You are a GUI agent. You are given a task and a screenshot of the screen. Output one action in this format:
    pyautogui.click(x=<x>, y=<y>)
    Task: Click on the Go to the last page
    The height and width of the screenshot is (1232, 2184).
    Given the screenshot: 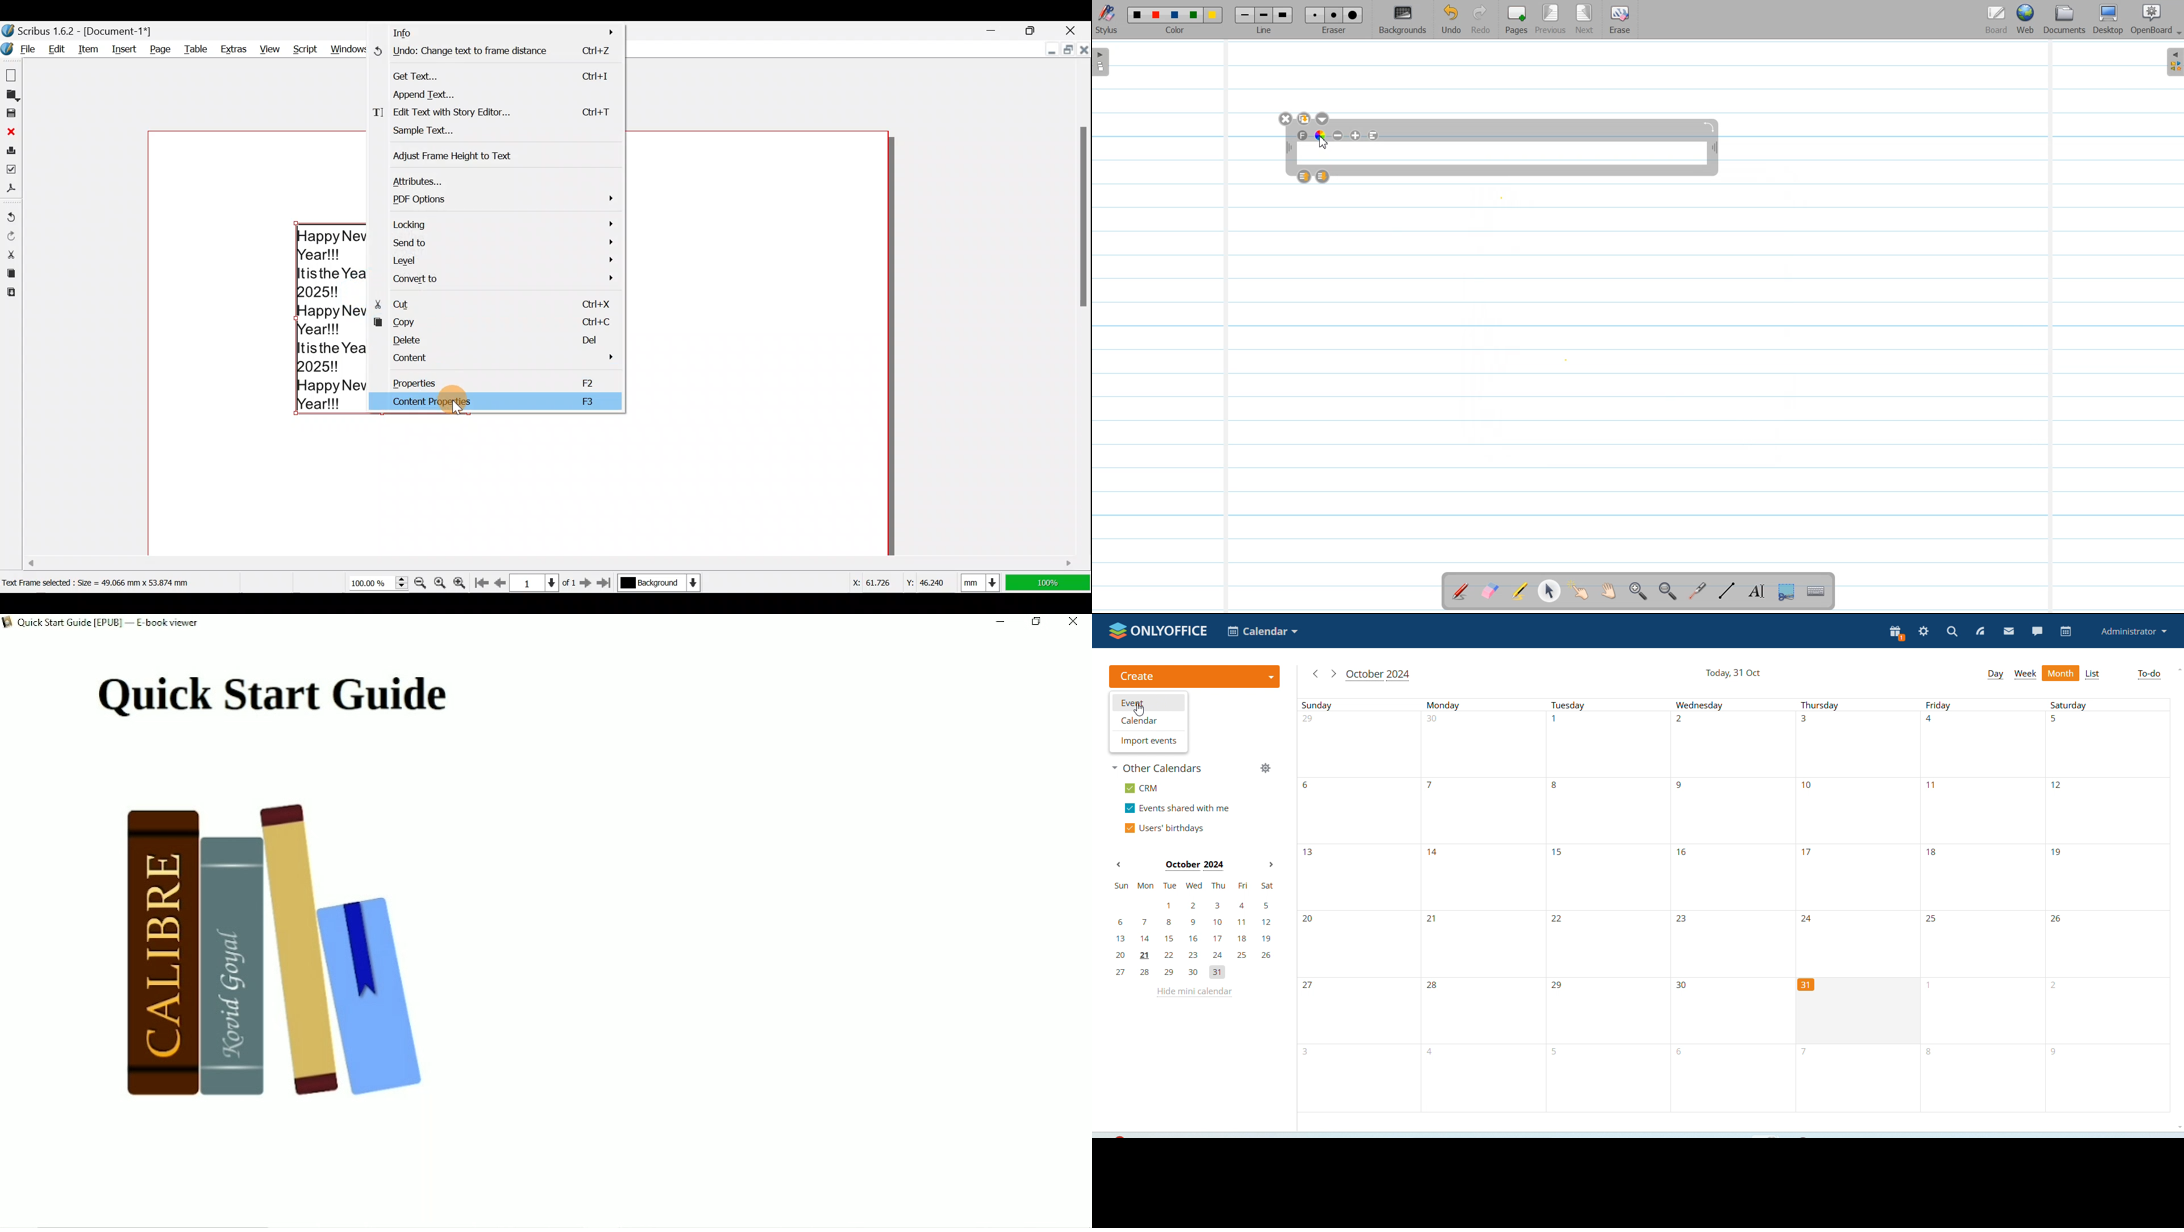 What is the action you would take?
    pyautogui.click(x=607, y=583)
    